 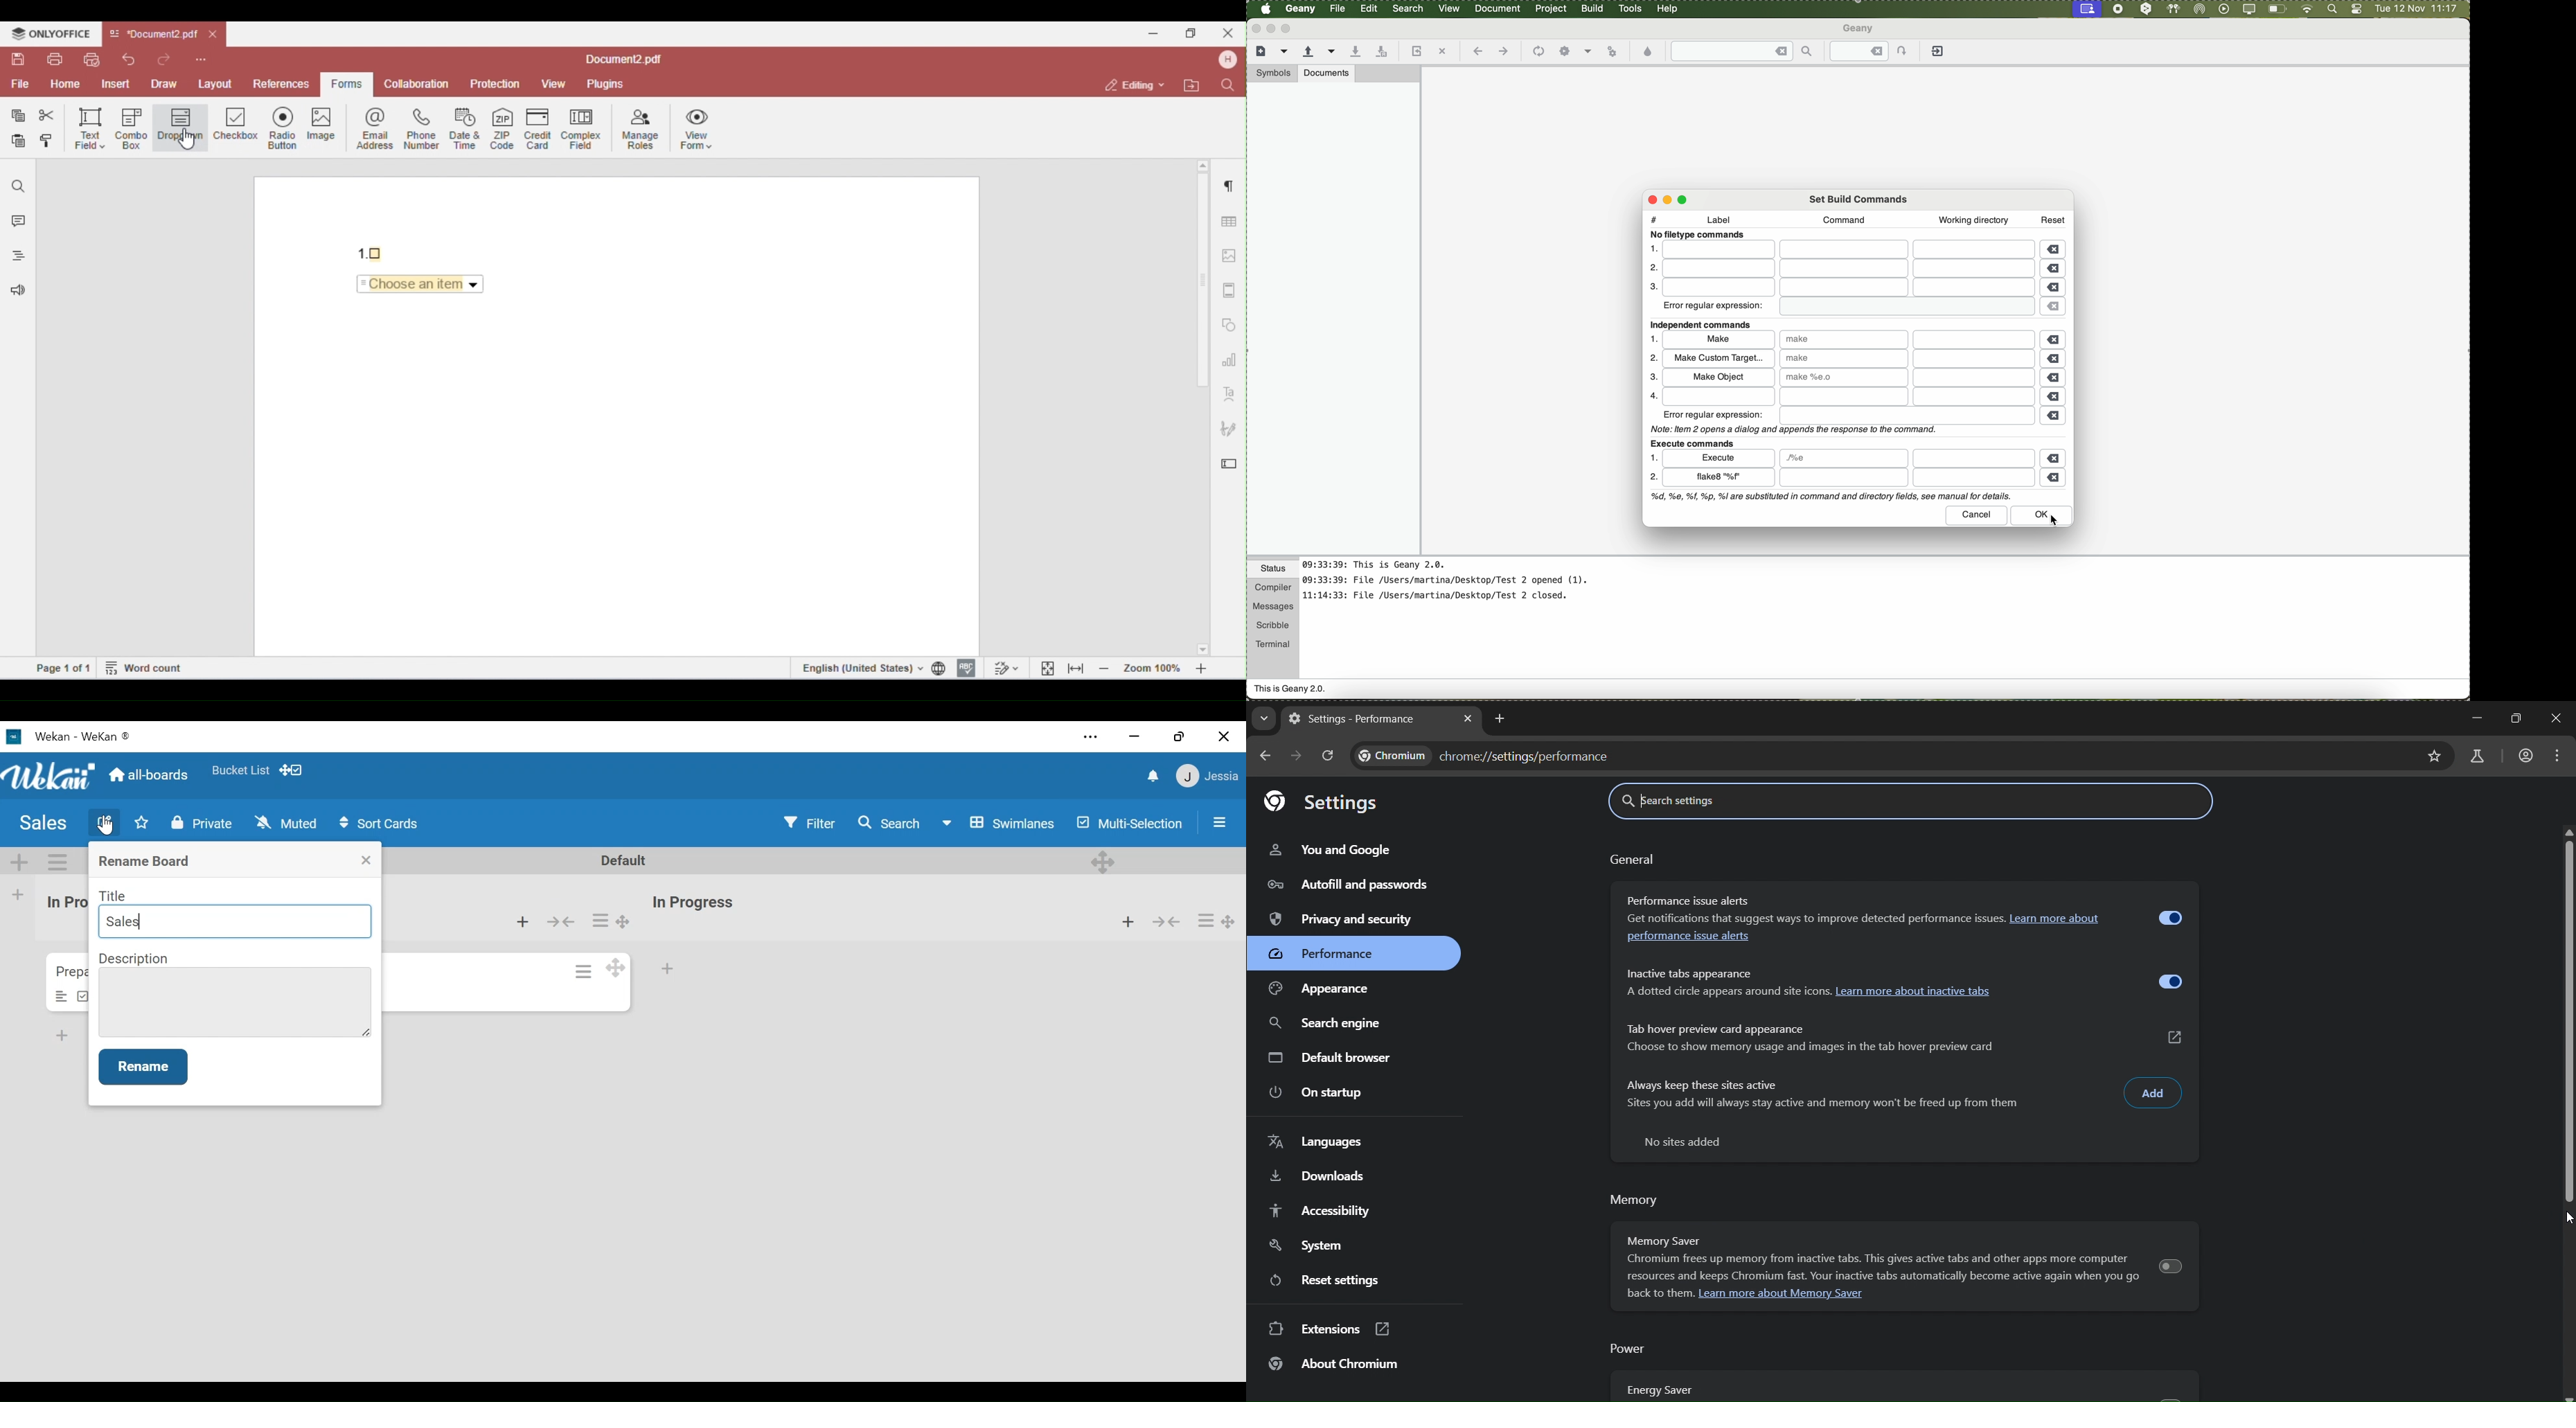 I want to click on Member, so click(x=1209, y=776).